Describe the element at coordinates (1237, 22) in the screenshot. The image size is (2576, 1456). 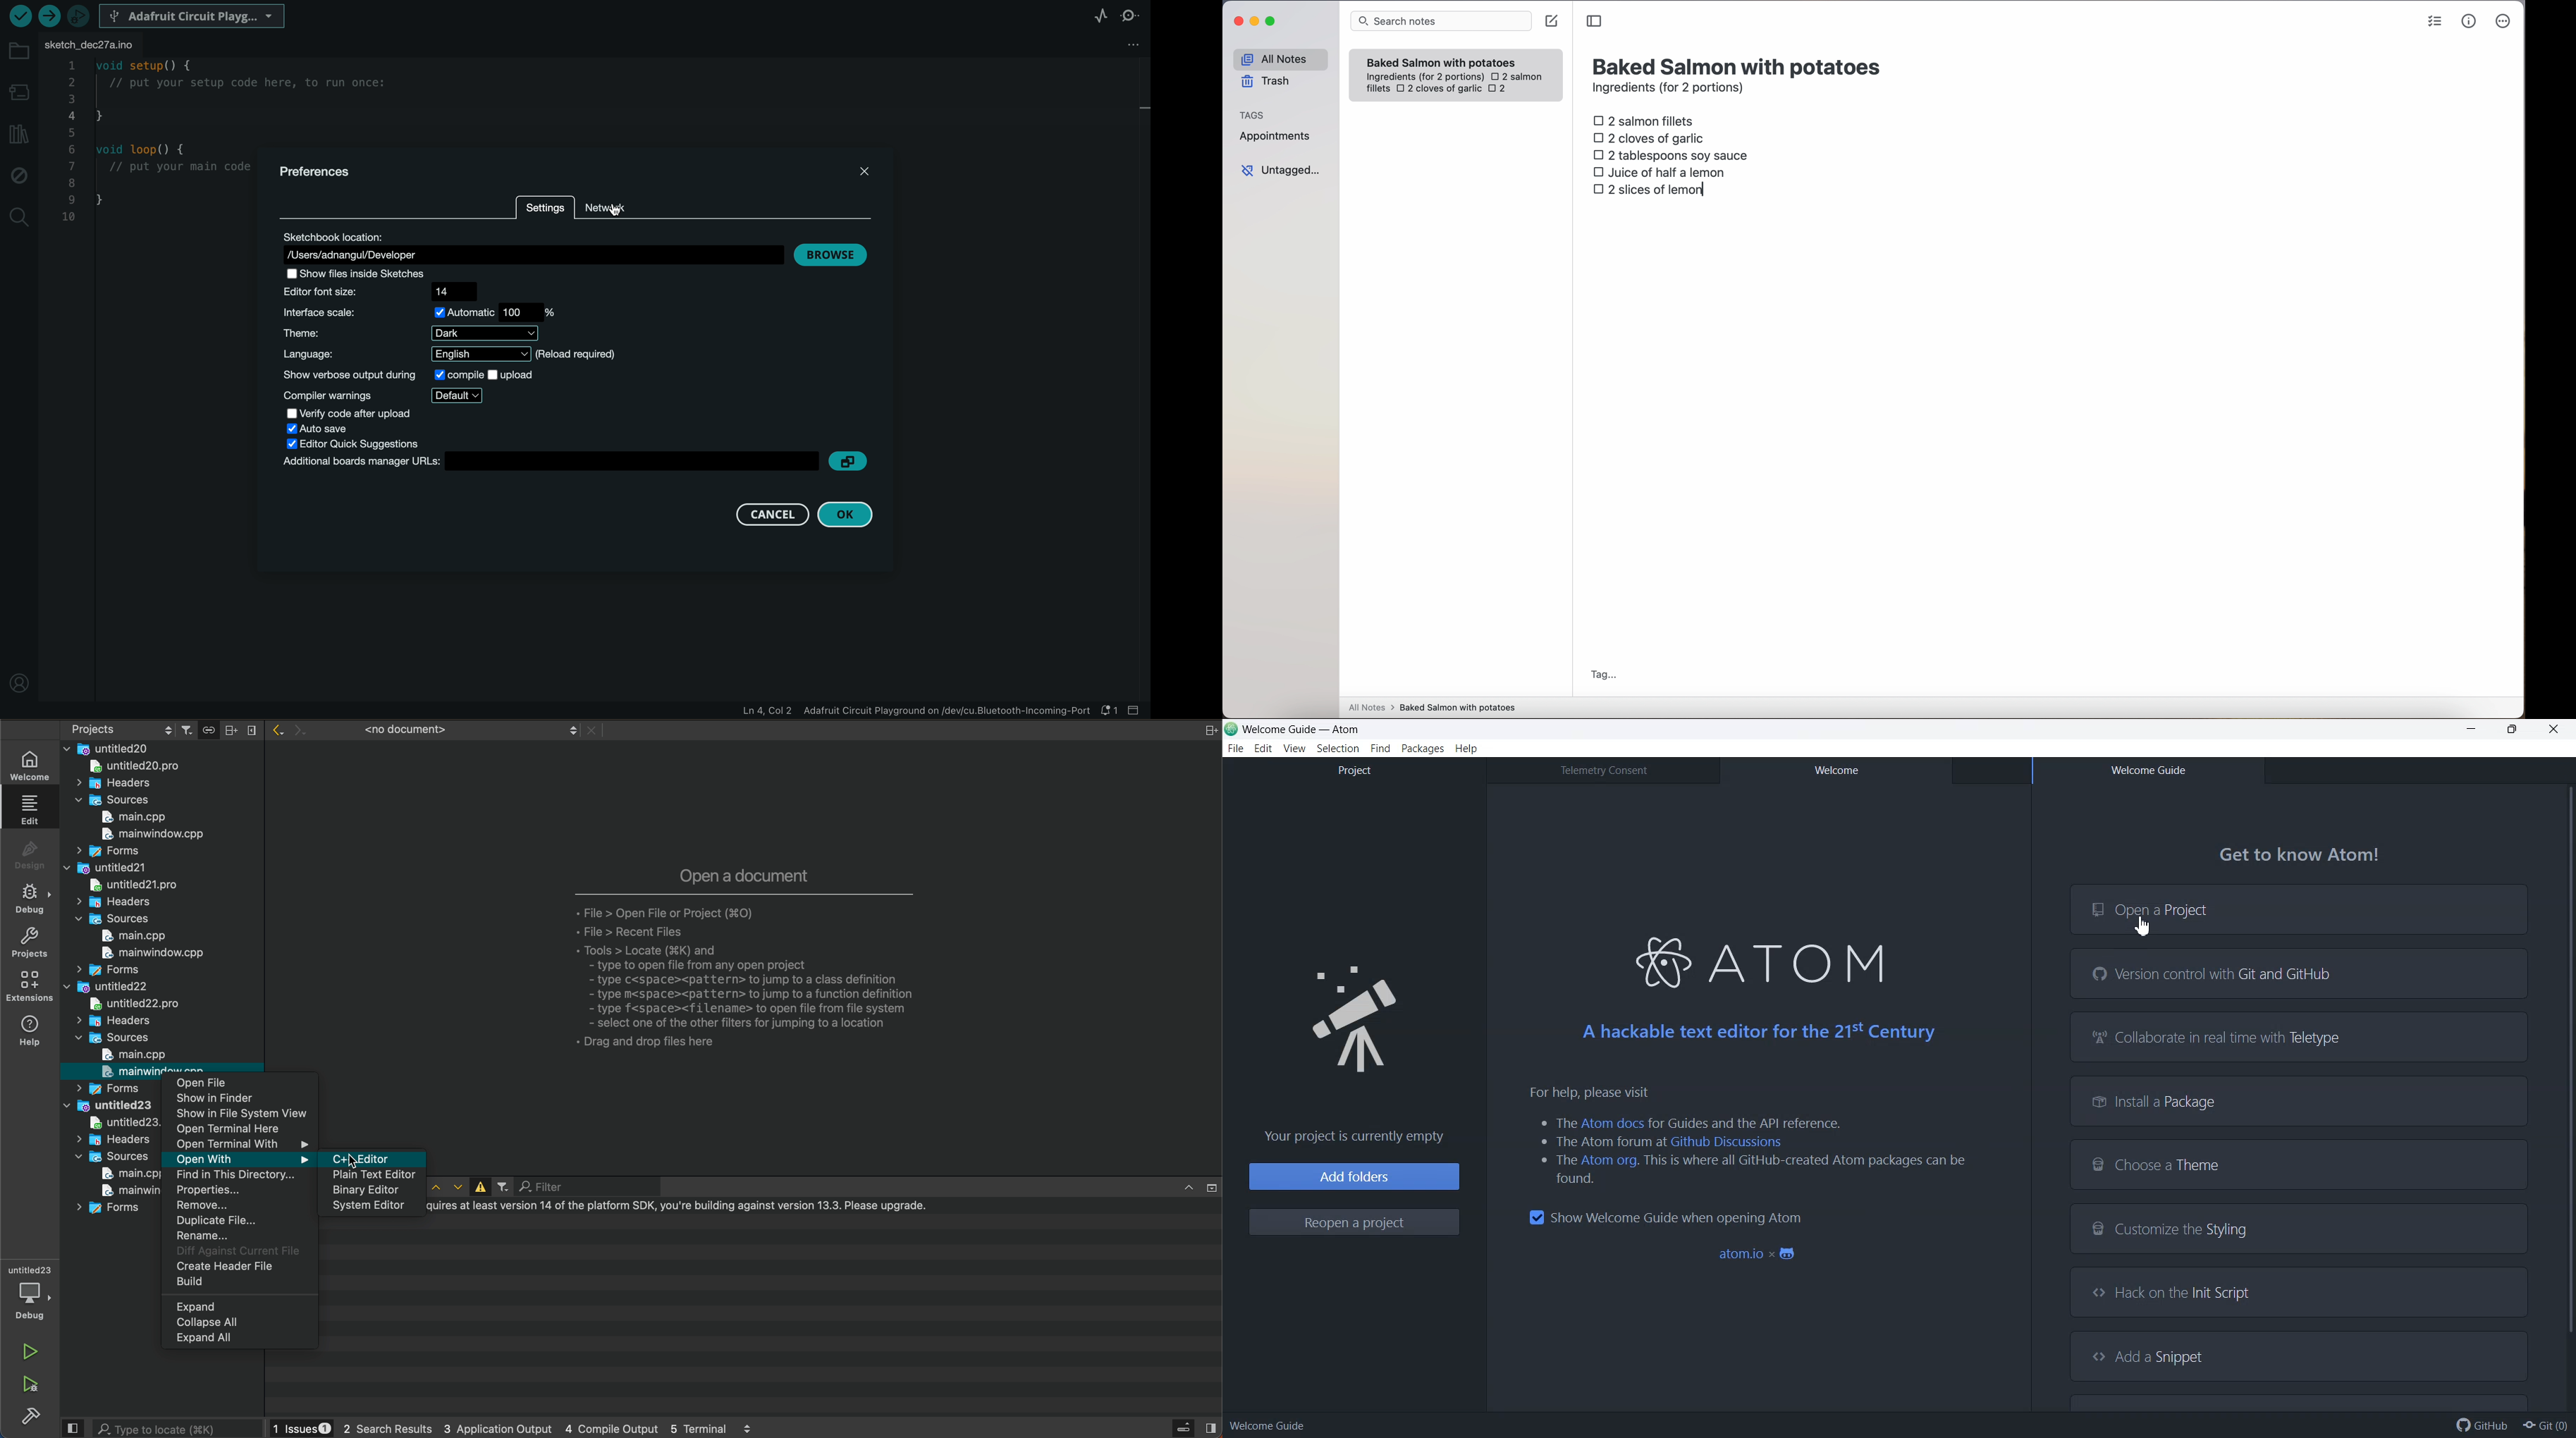
I see `close Simplenote` at that location.